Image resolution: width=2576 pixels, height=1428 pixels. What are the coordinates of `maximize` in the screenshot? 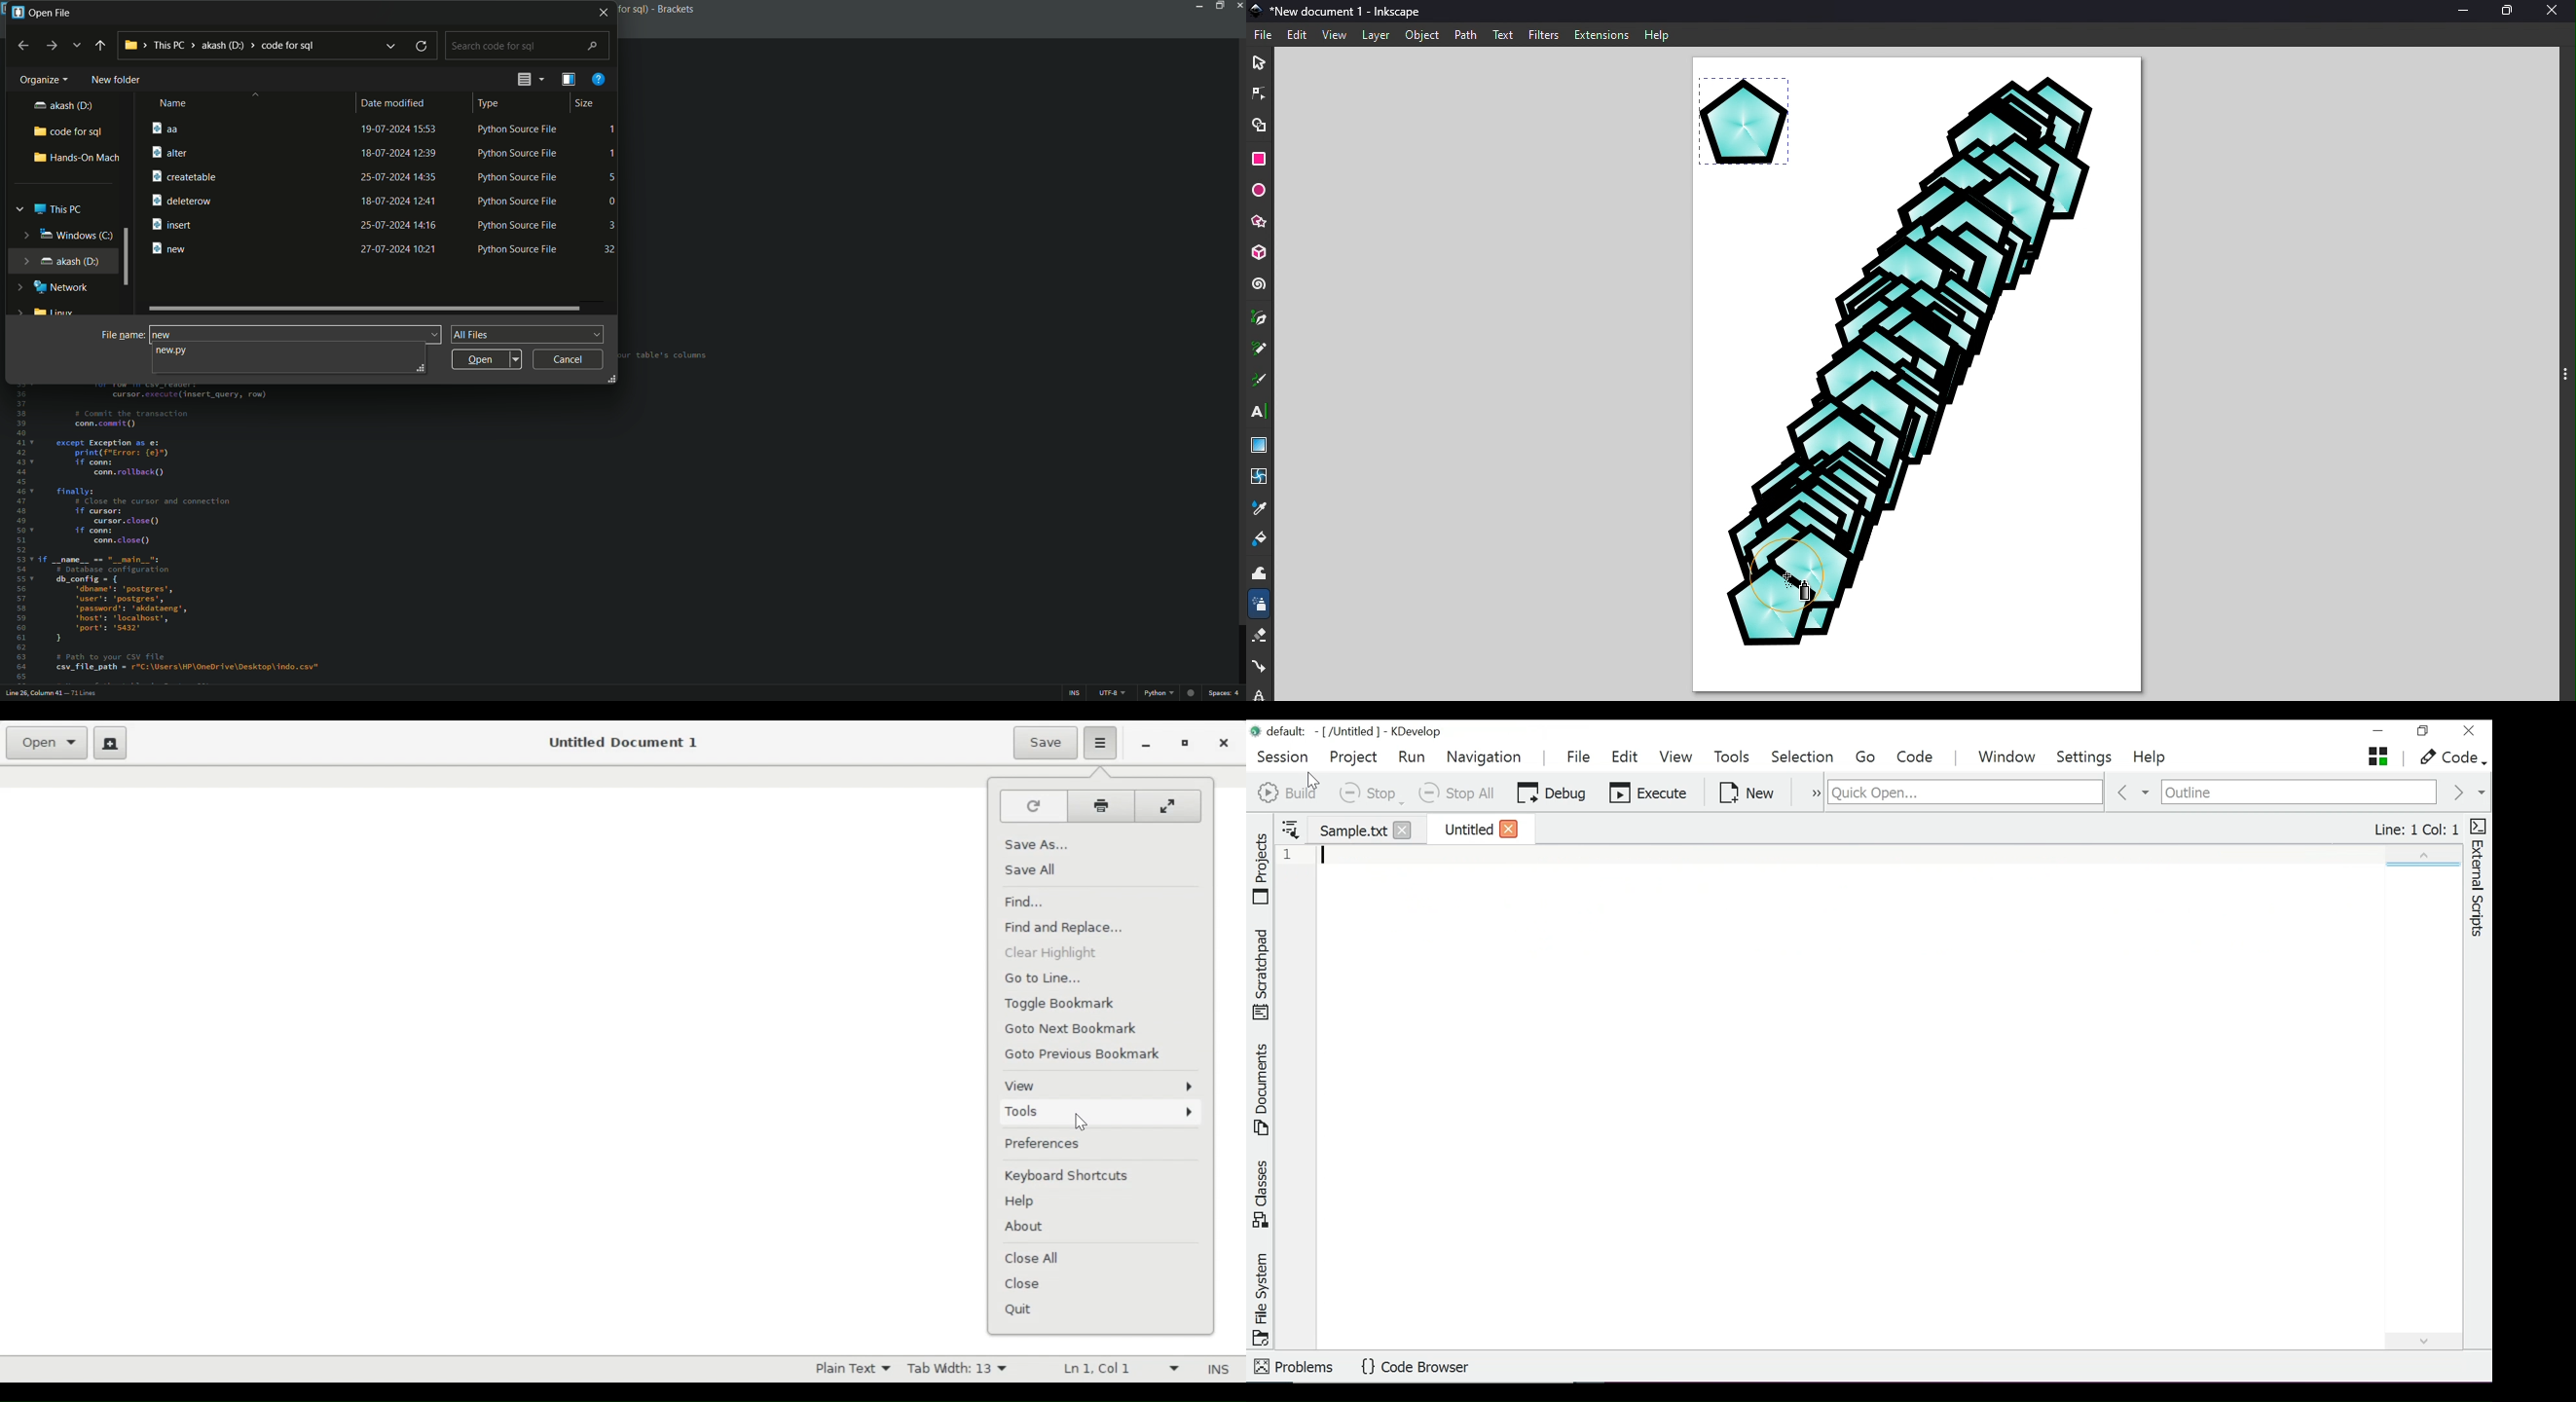 It's located at (1219, 5).